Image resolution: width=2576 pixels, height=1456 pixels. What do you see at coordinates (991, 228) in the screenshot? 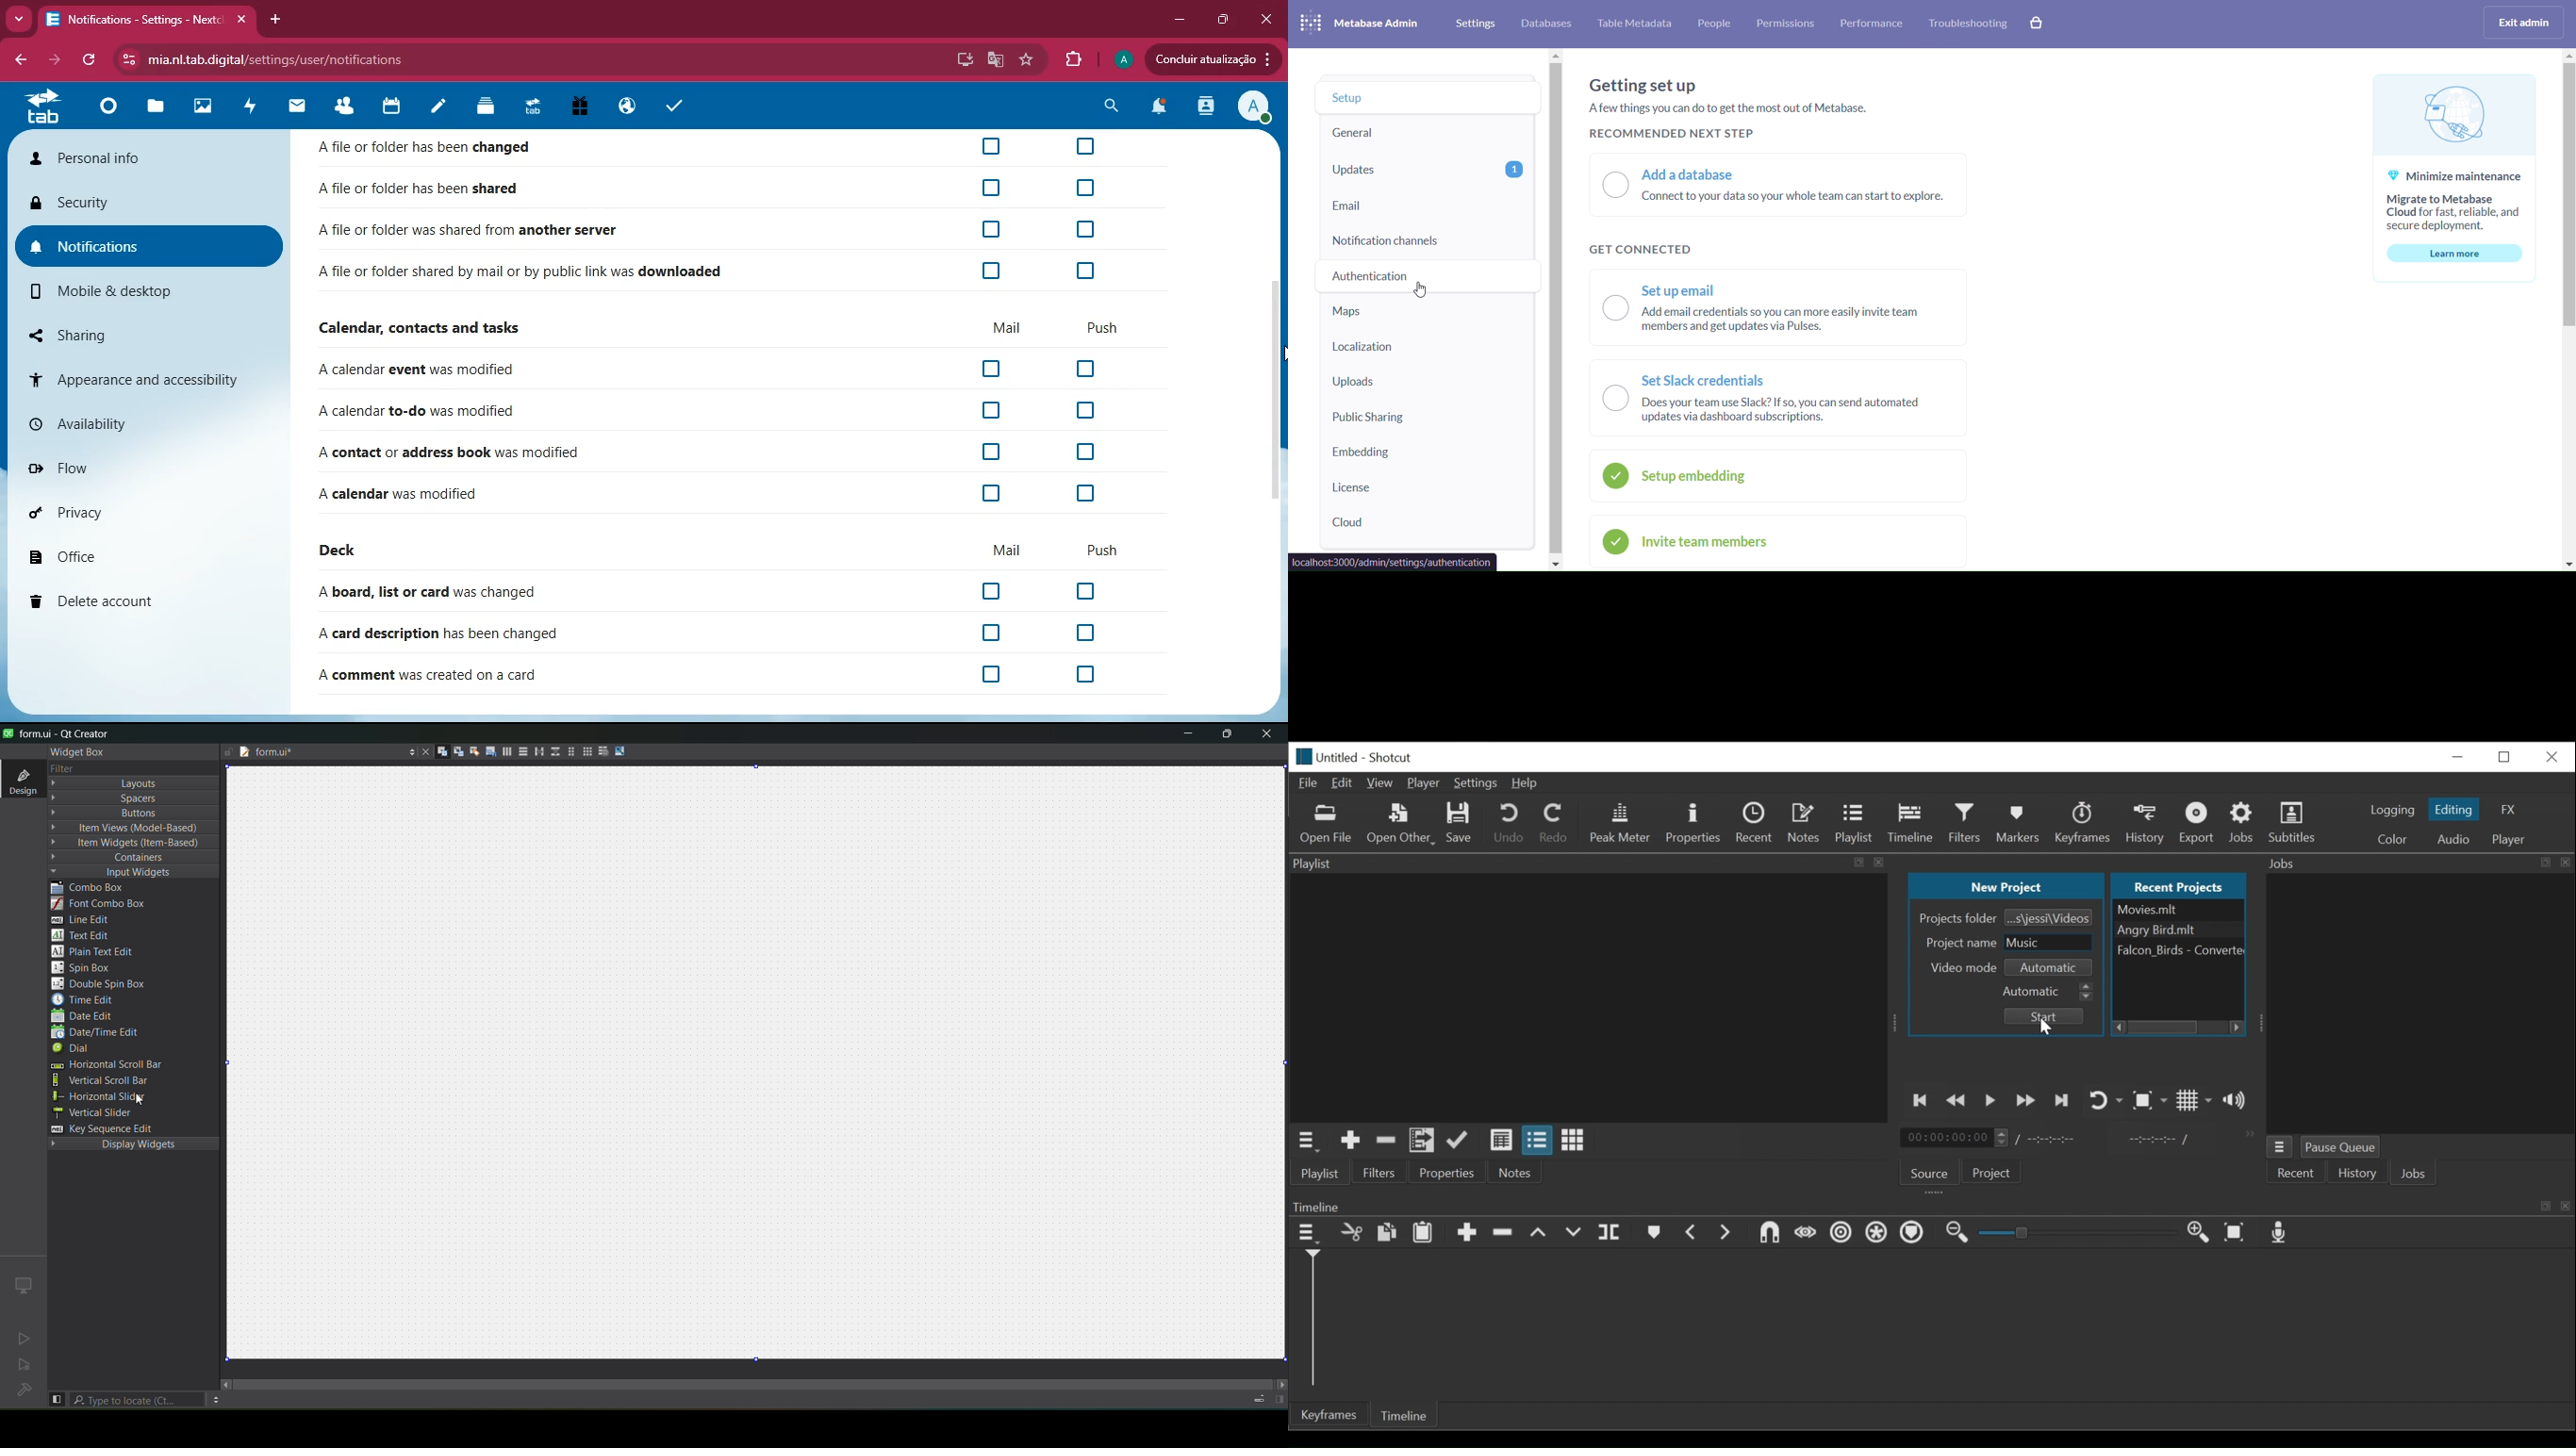
I see `off` at bounding box center [991, 228].